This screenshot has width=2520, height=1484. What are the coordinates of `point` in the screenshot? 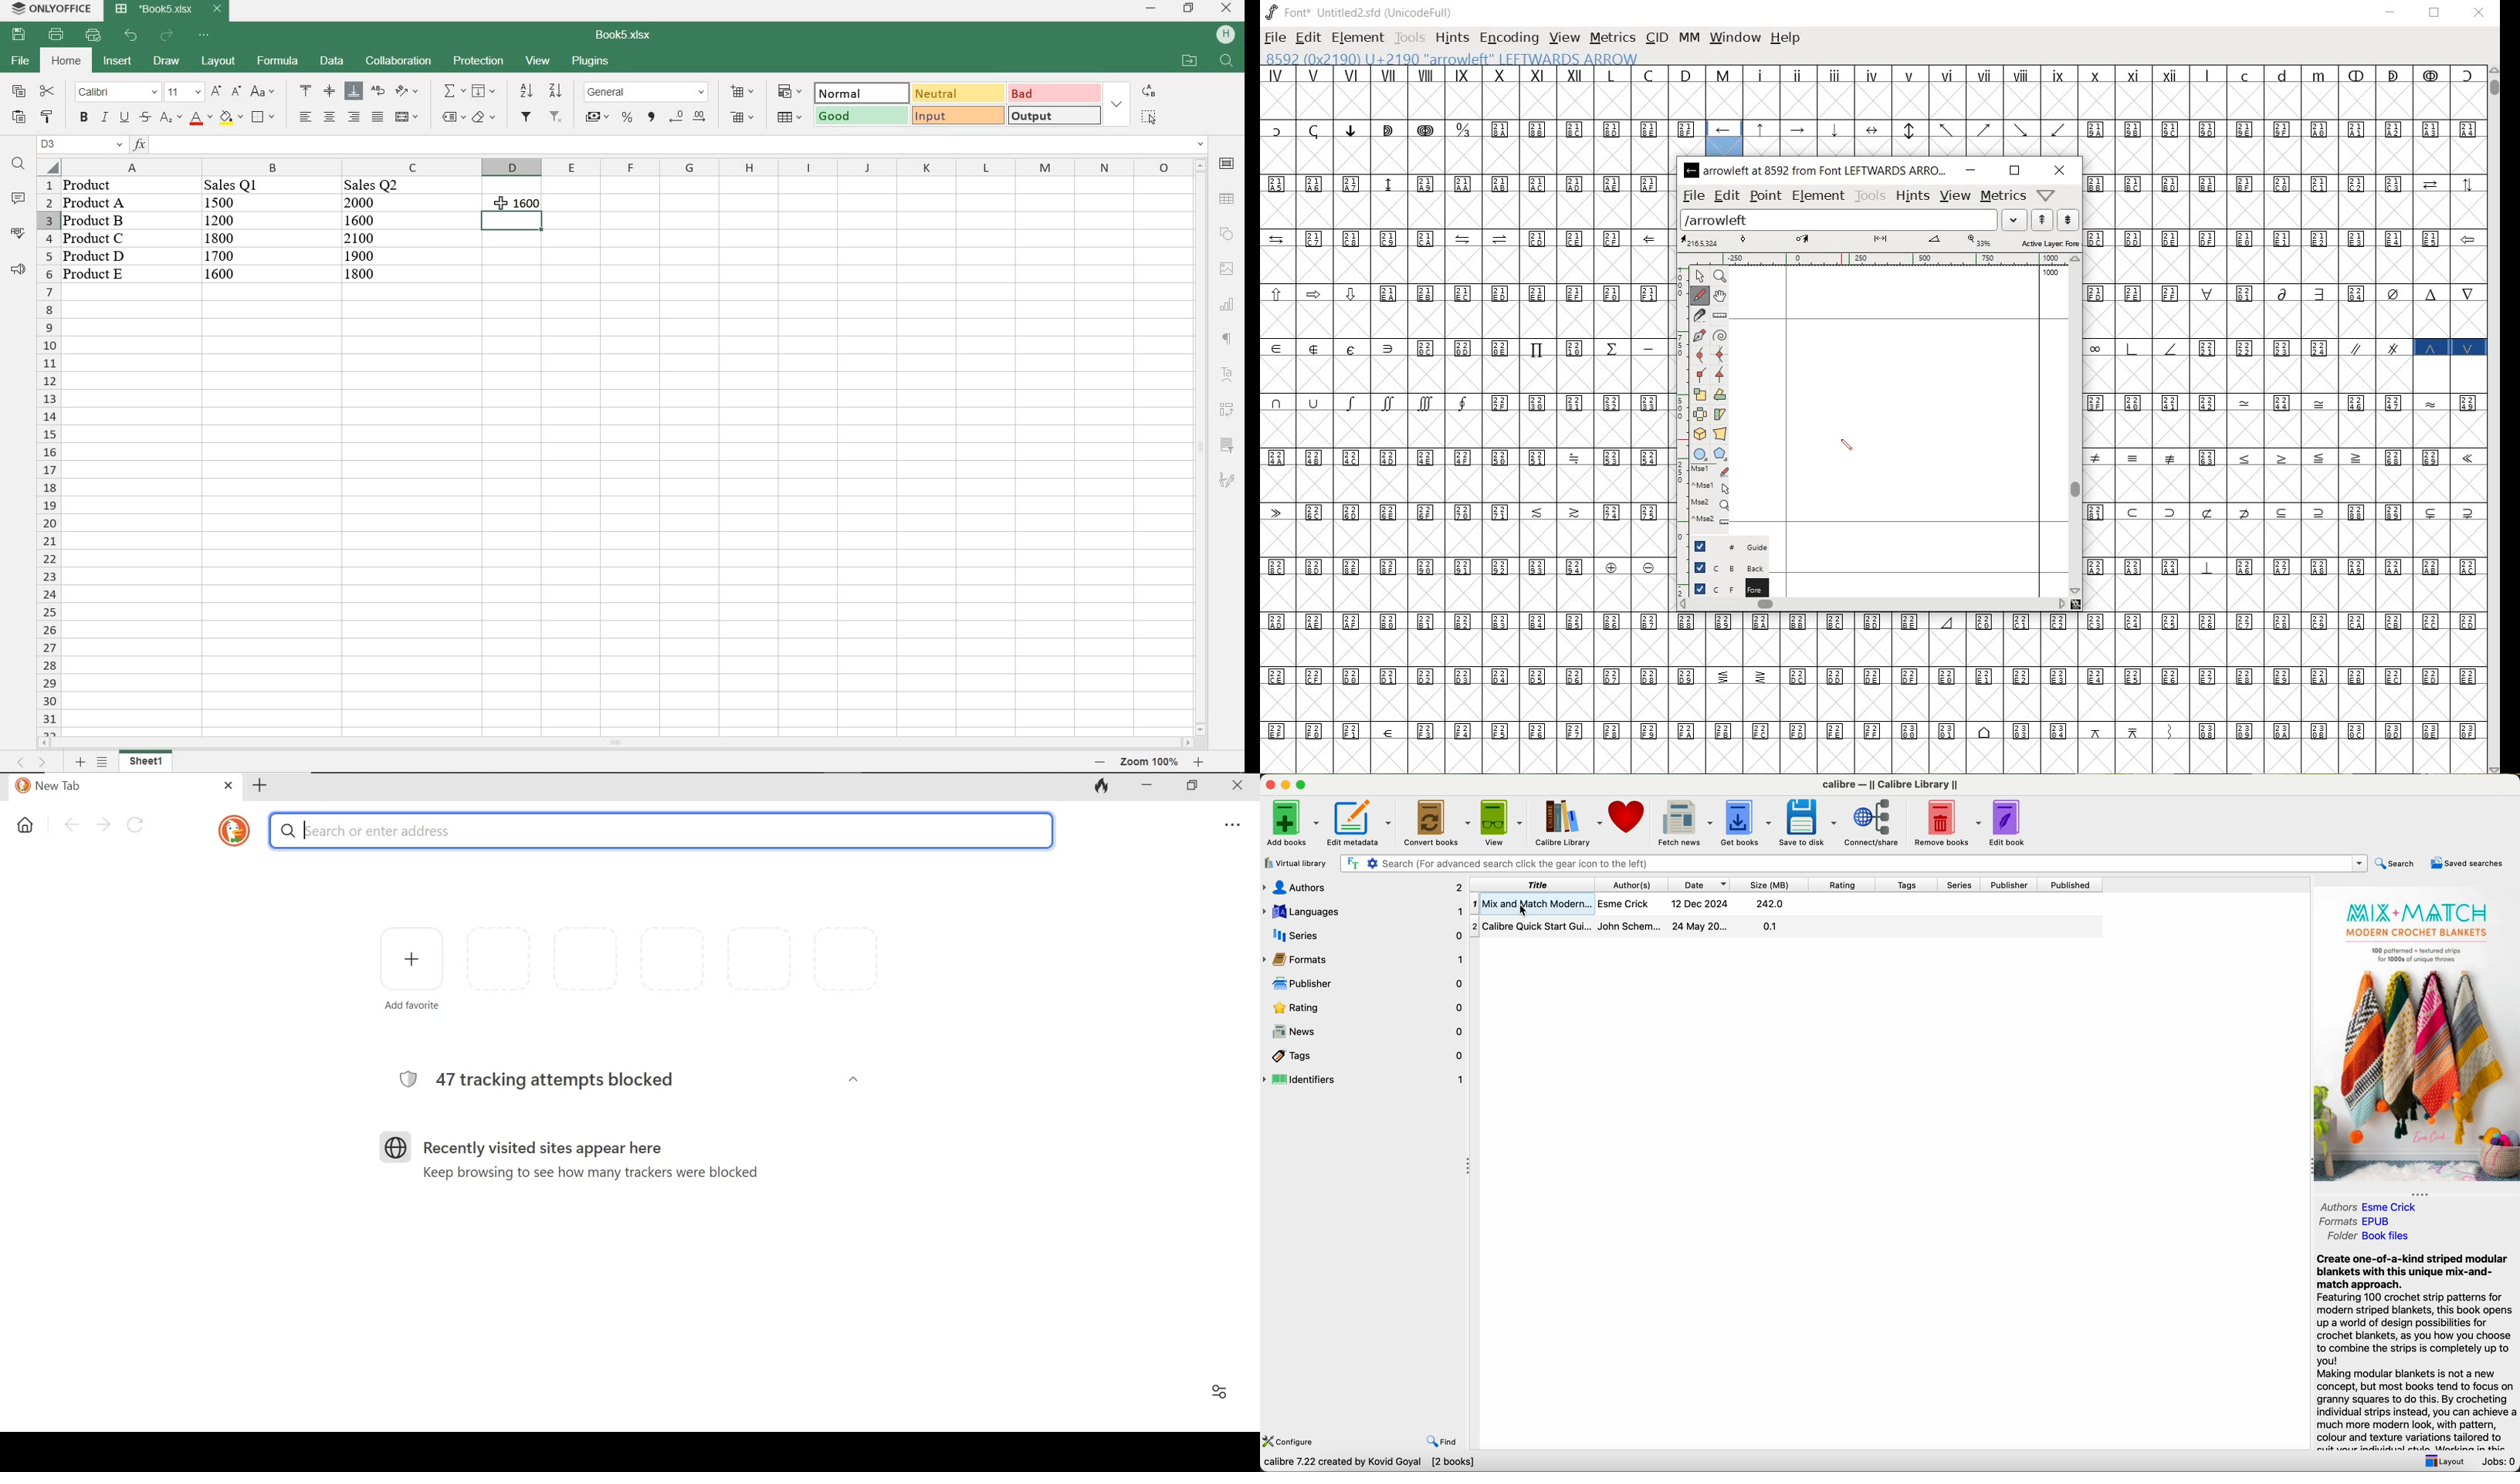 It's located at (1764, 194).